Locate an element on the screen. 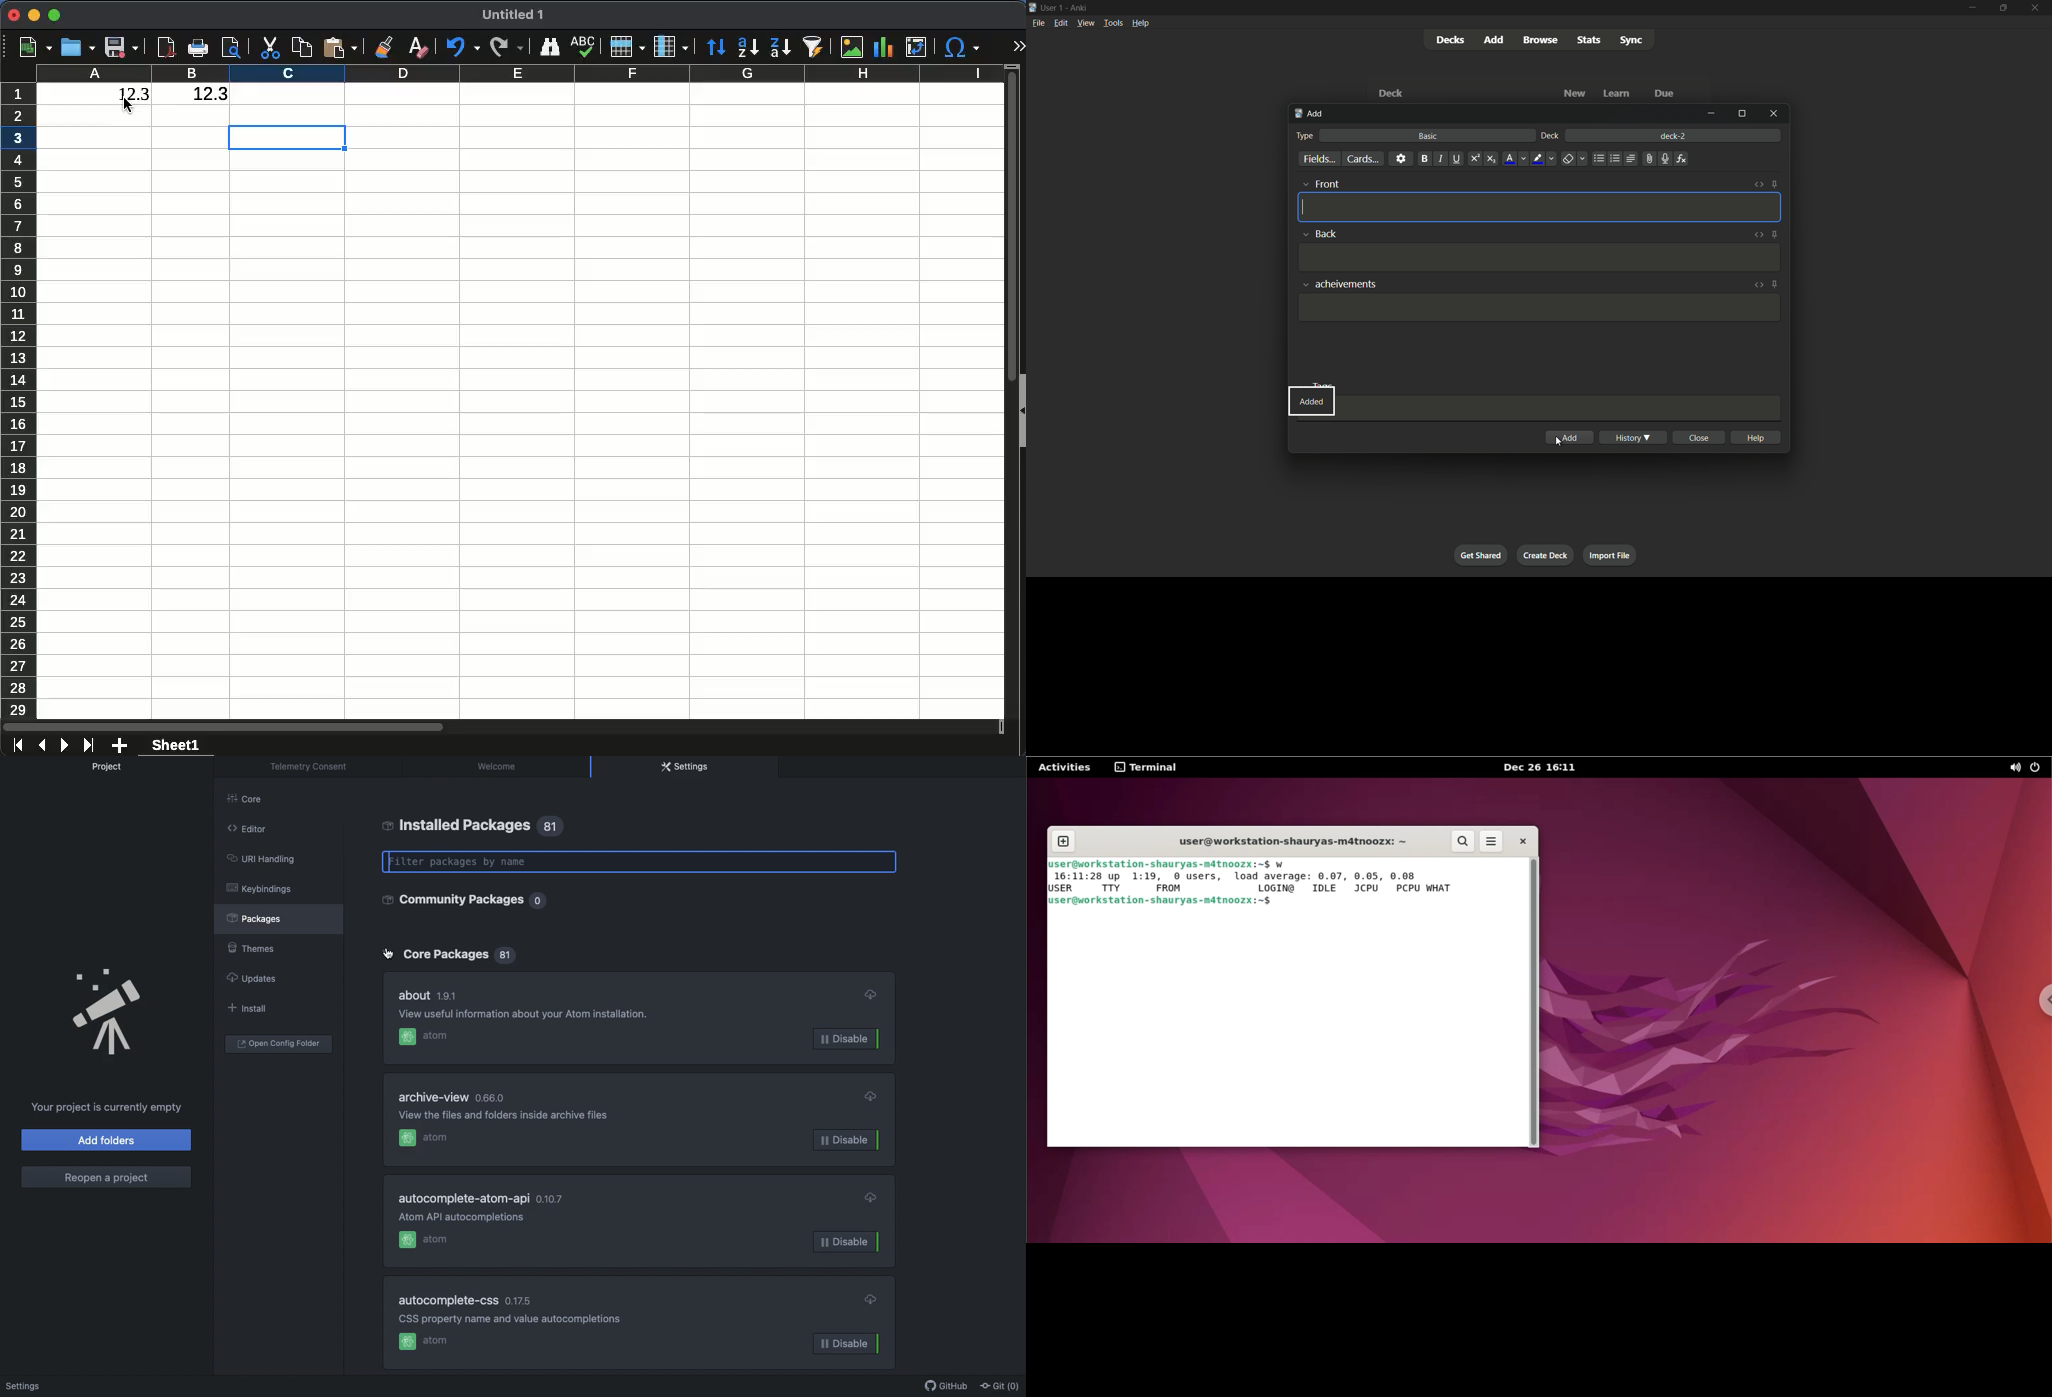 Image resolution: width=2072 pixels, height=1400 pixels. file menu is located at coordinates (1039, 23).